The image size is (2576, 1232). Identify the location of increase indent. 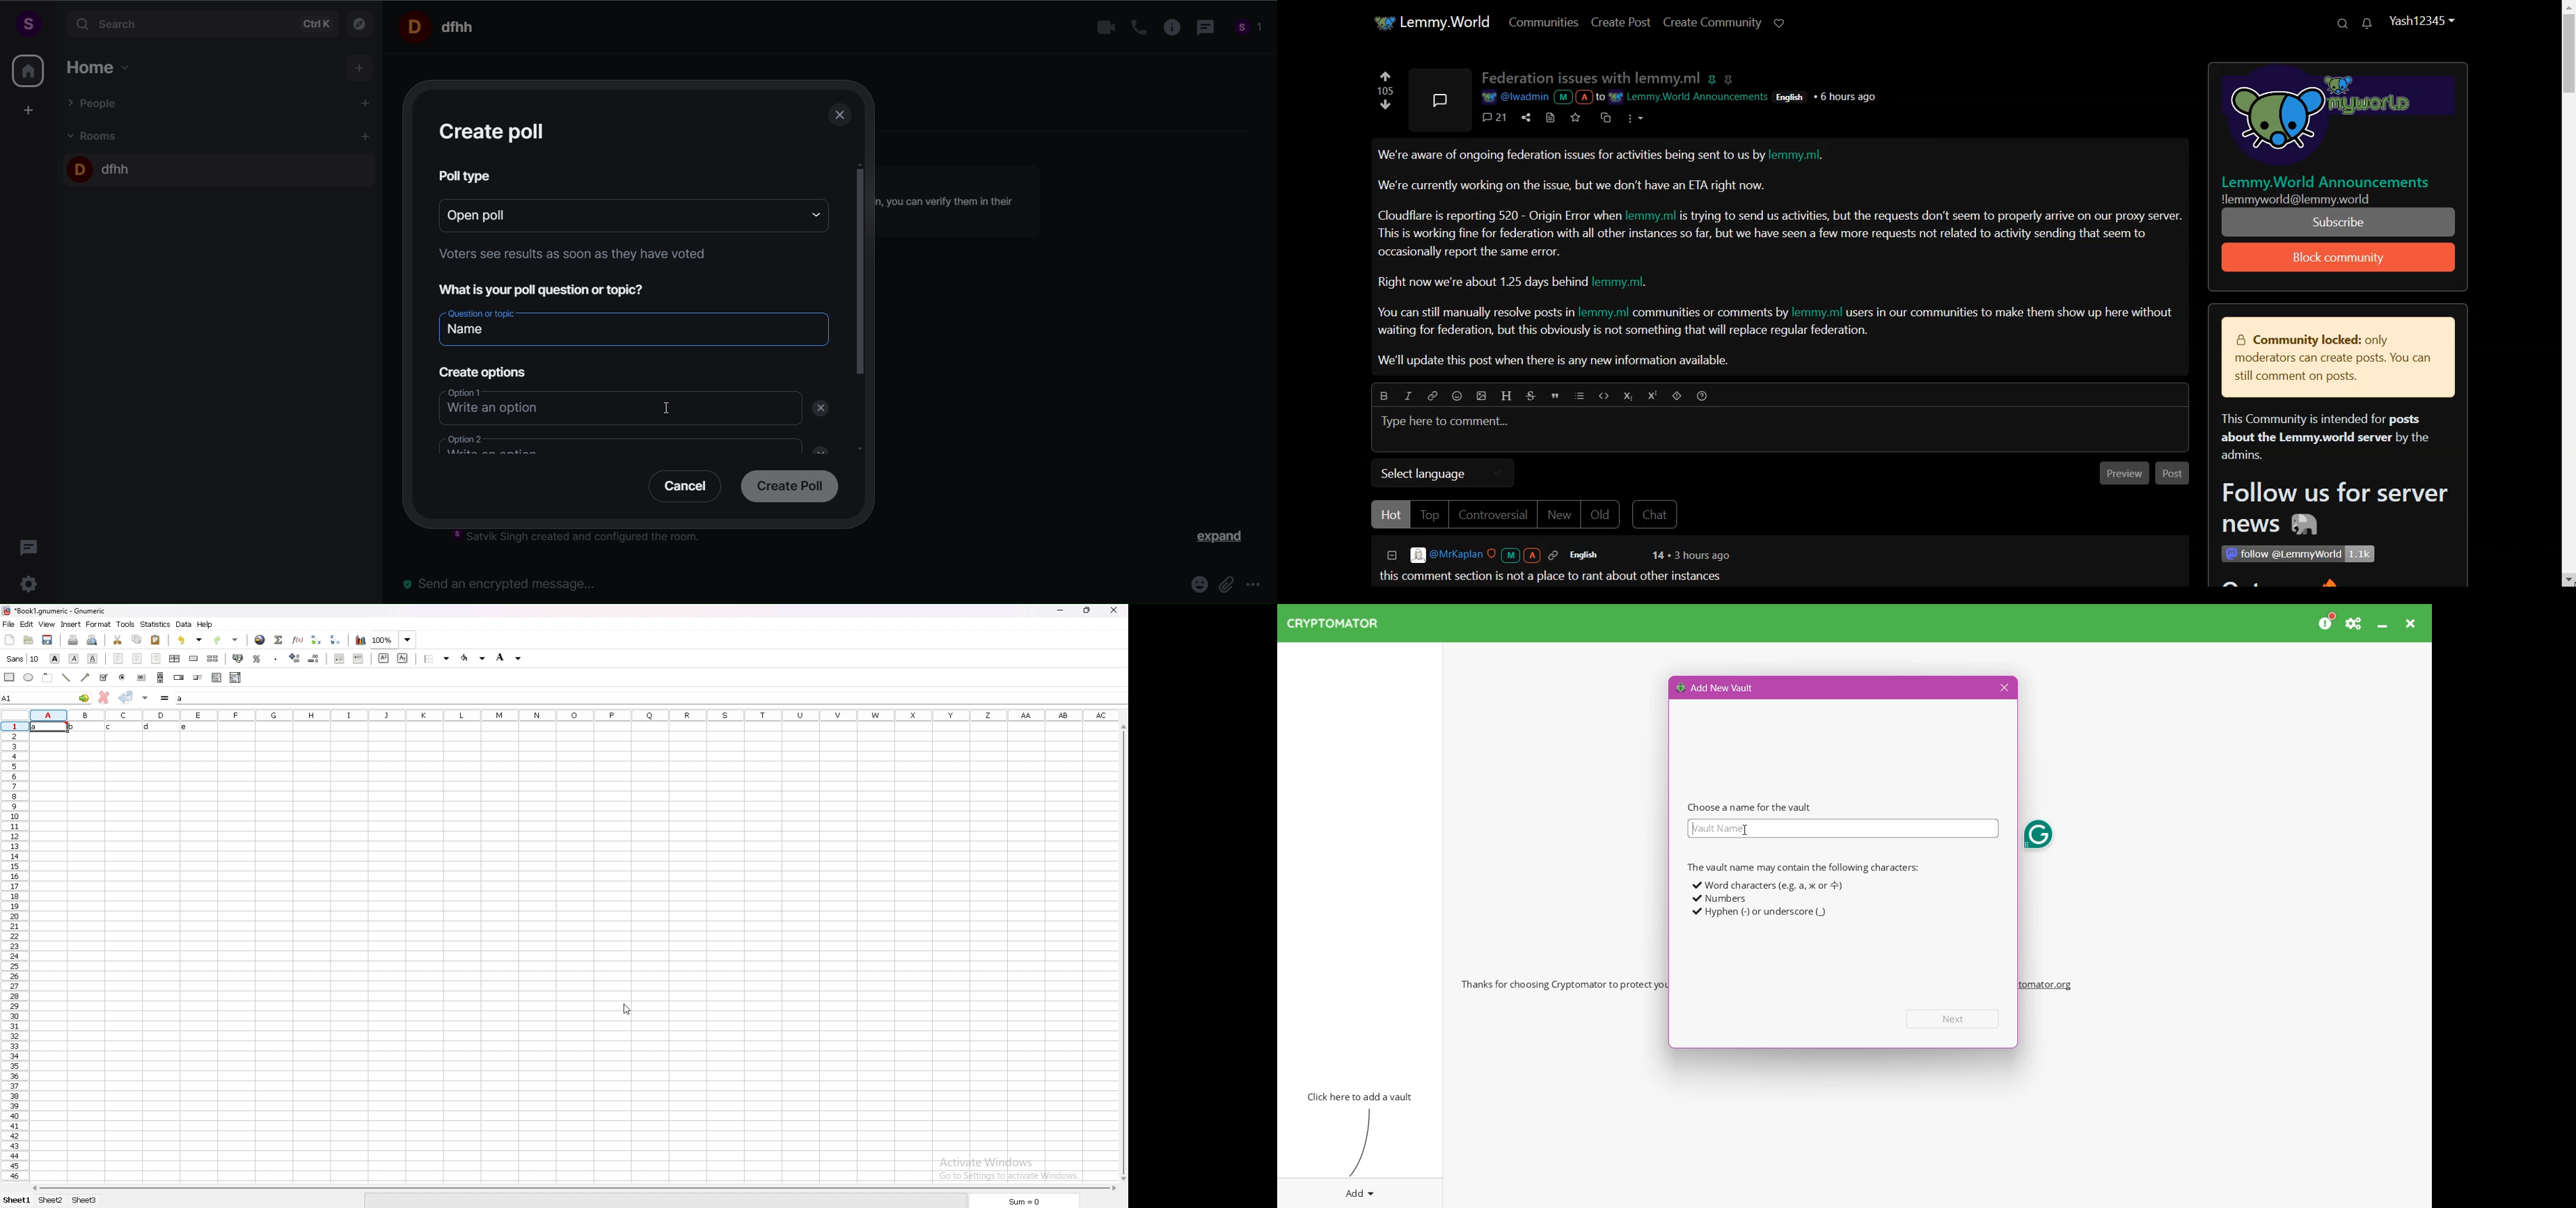
(358, 659).